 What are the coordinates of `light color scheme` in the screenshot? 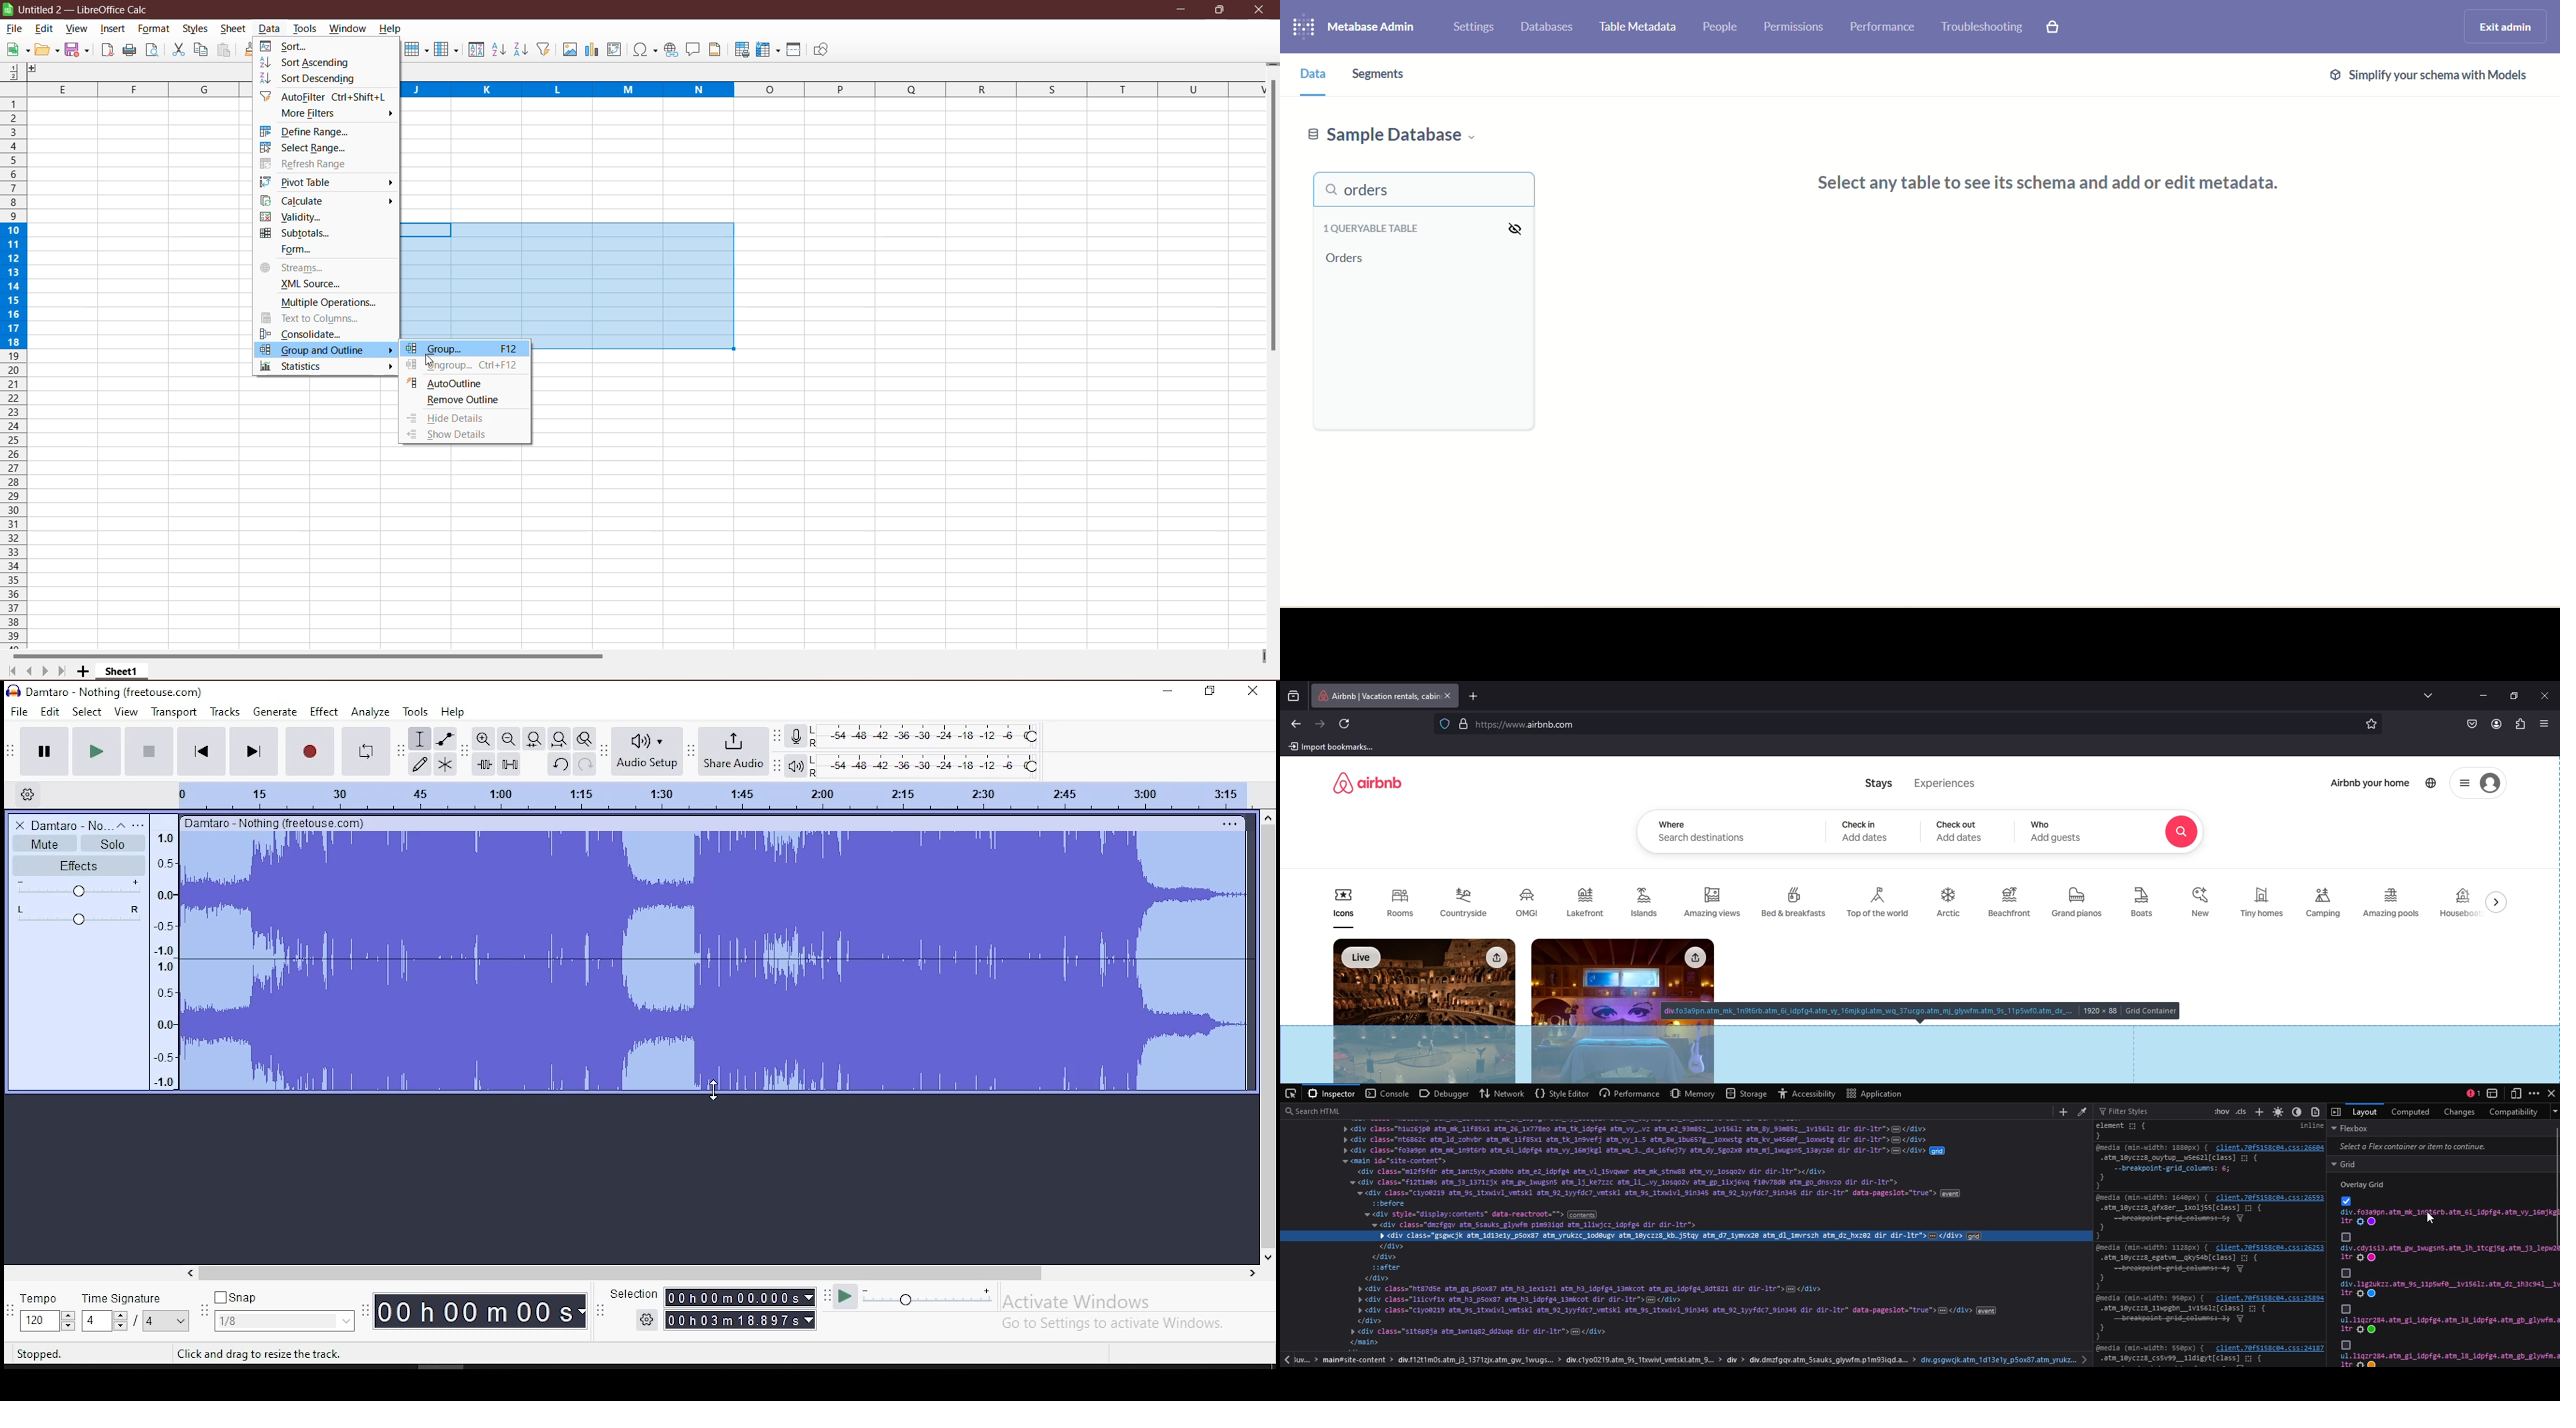 It's located at (2279, 1111).